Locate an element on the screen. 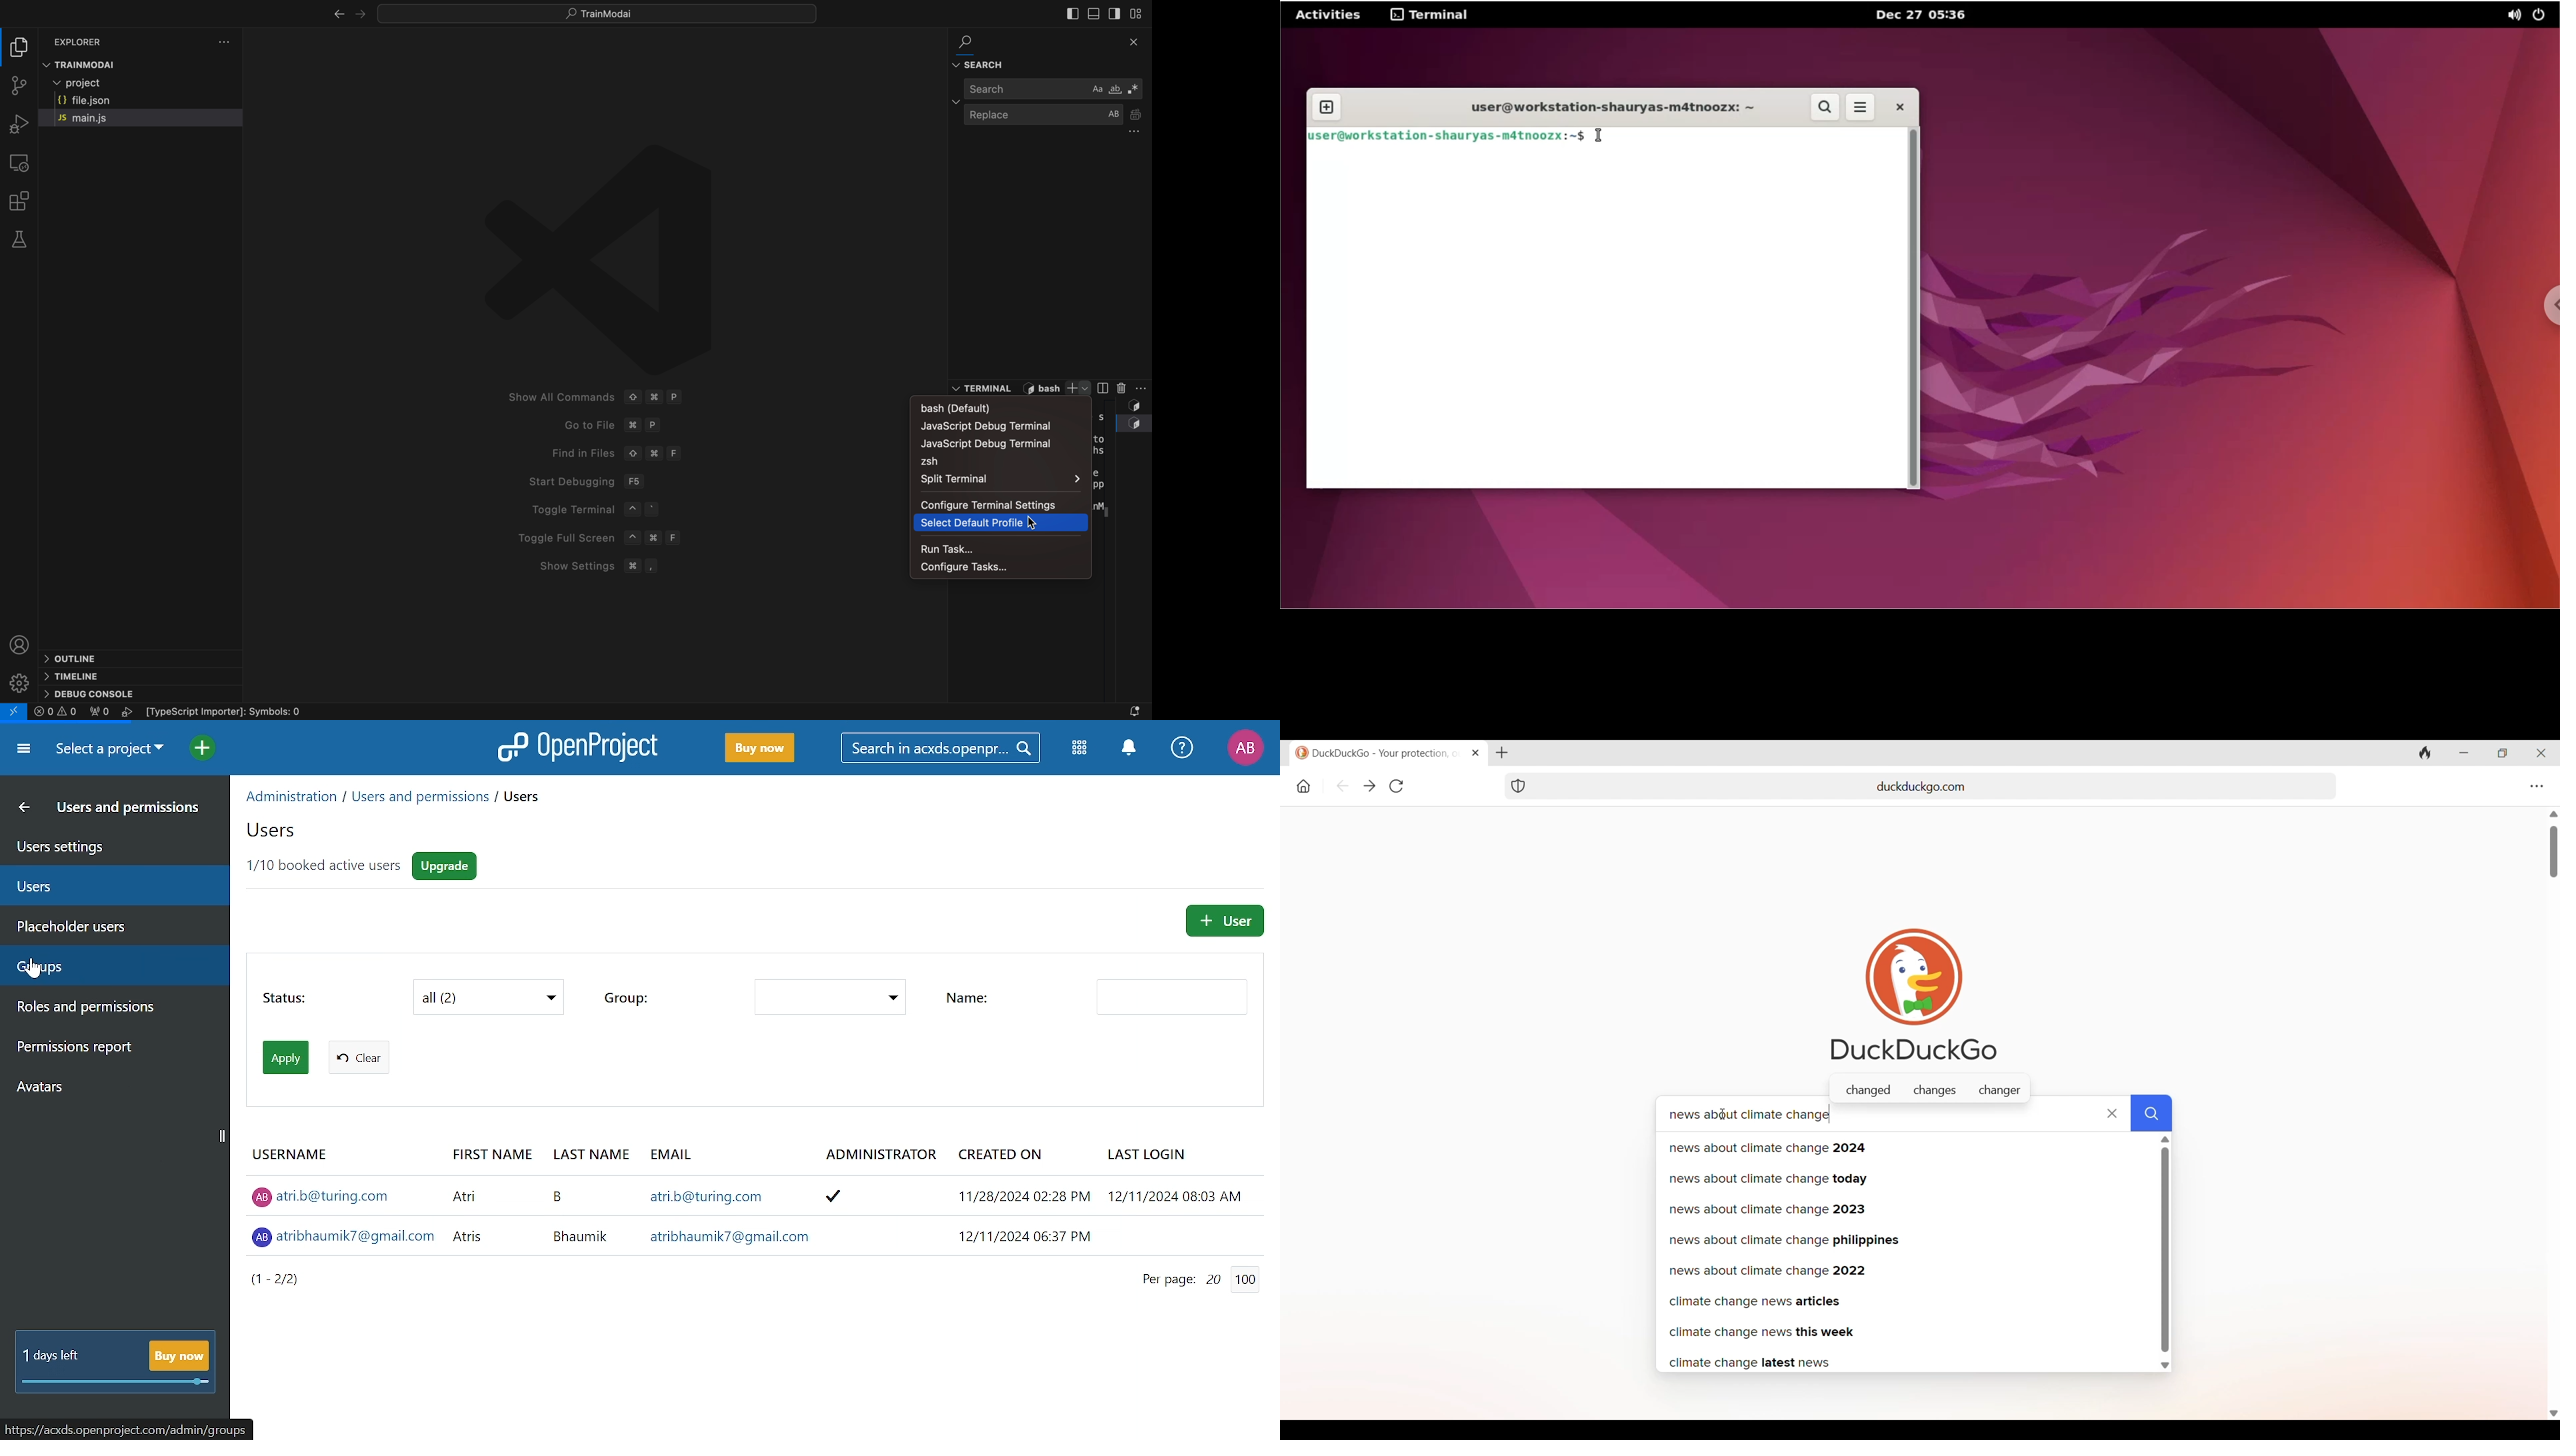 Image resolution: width=2576 pixels, height=1456 pixels. sidebar at bottom is located at coordinates (1092, 14).